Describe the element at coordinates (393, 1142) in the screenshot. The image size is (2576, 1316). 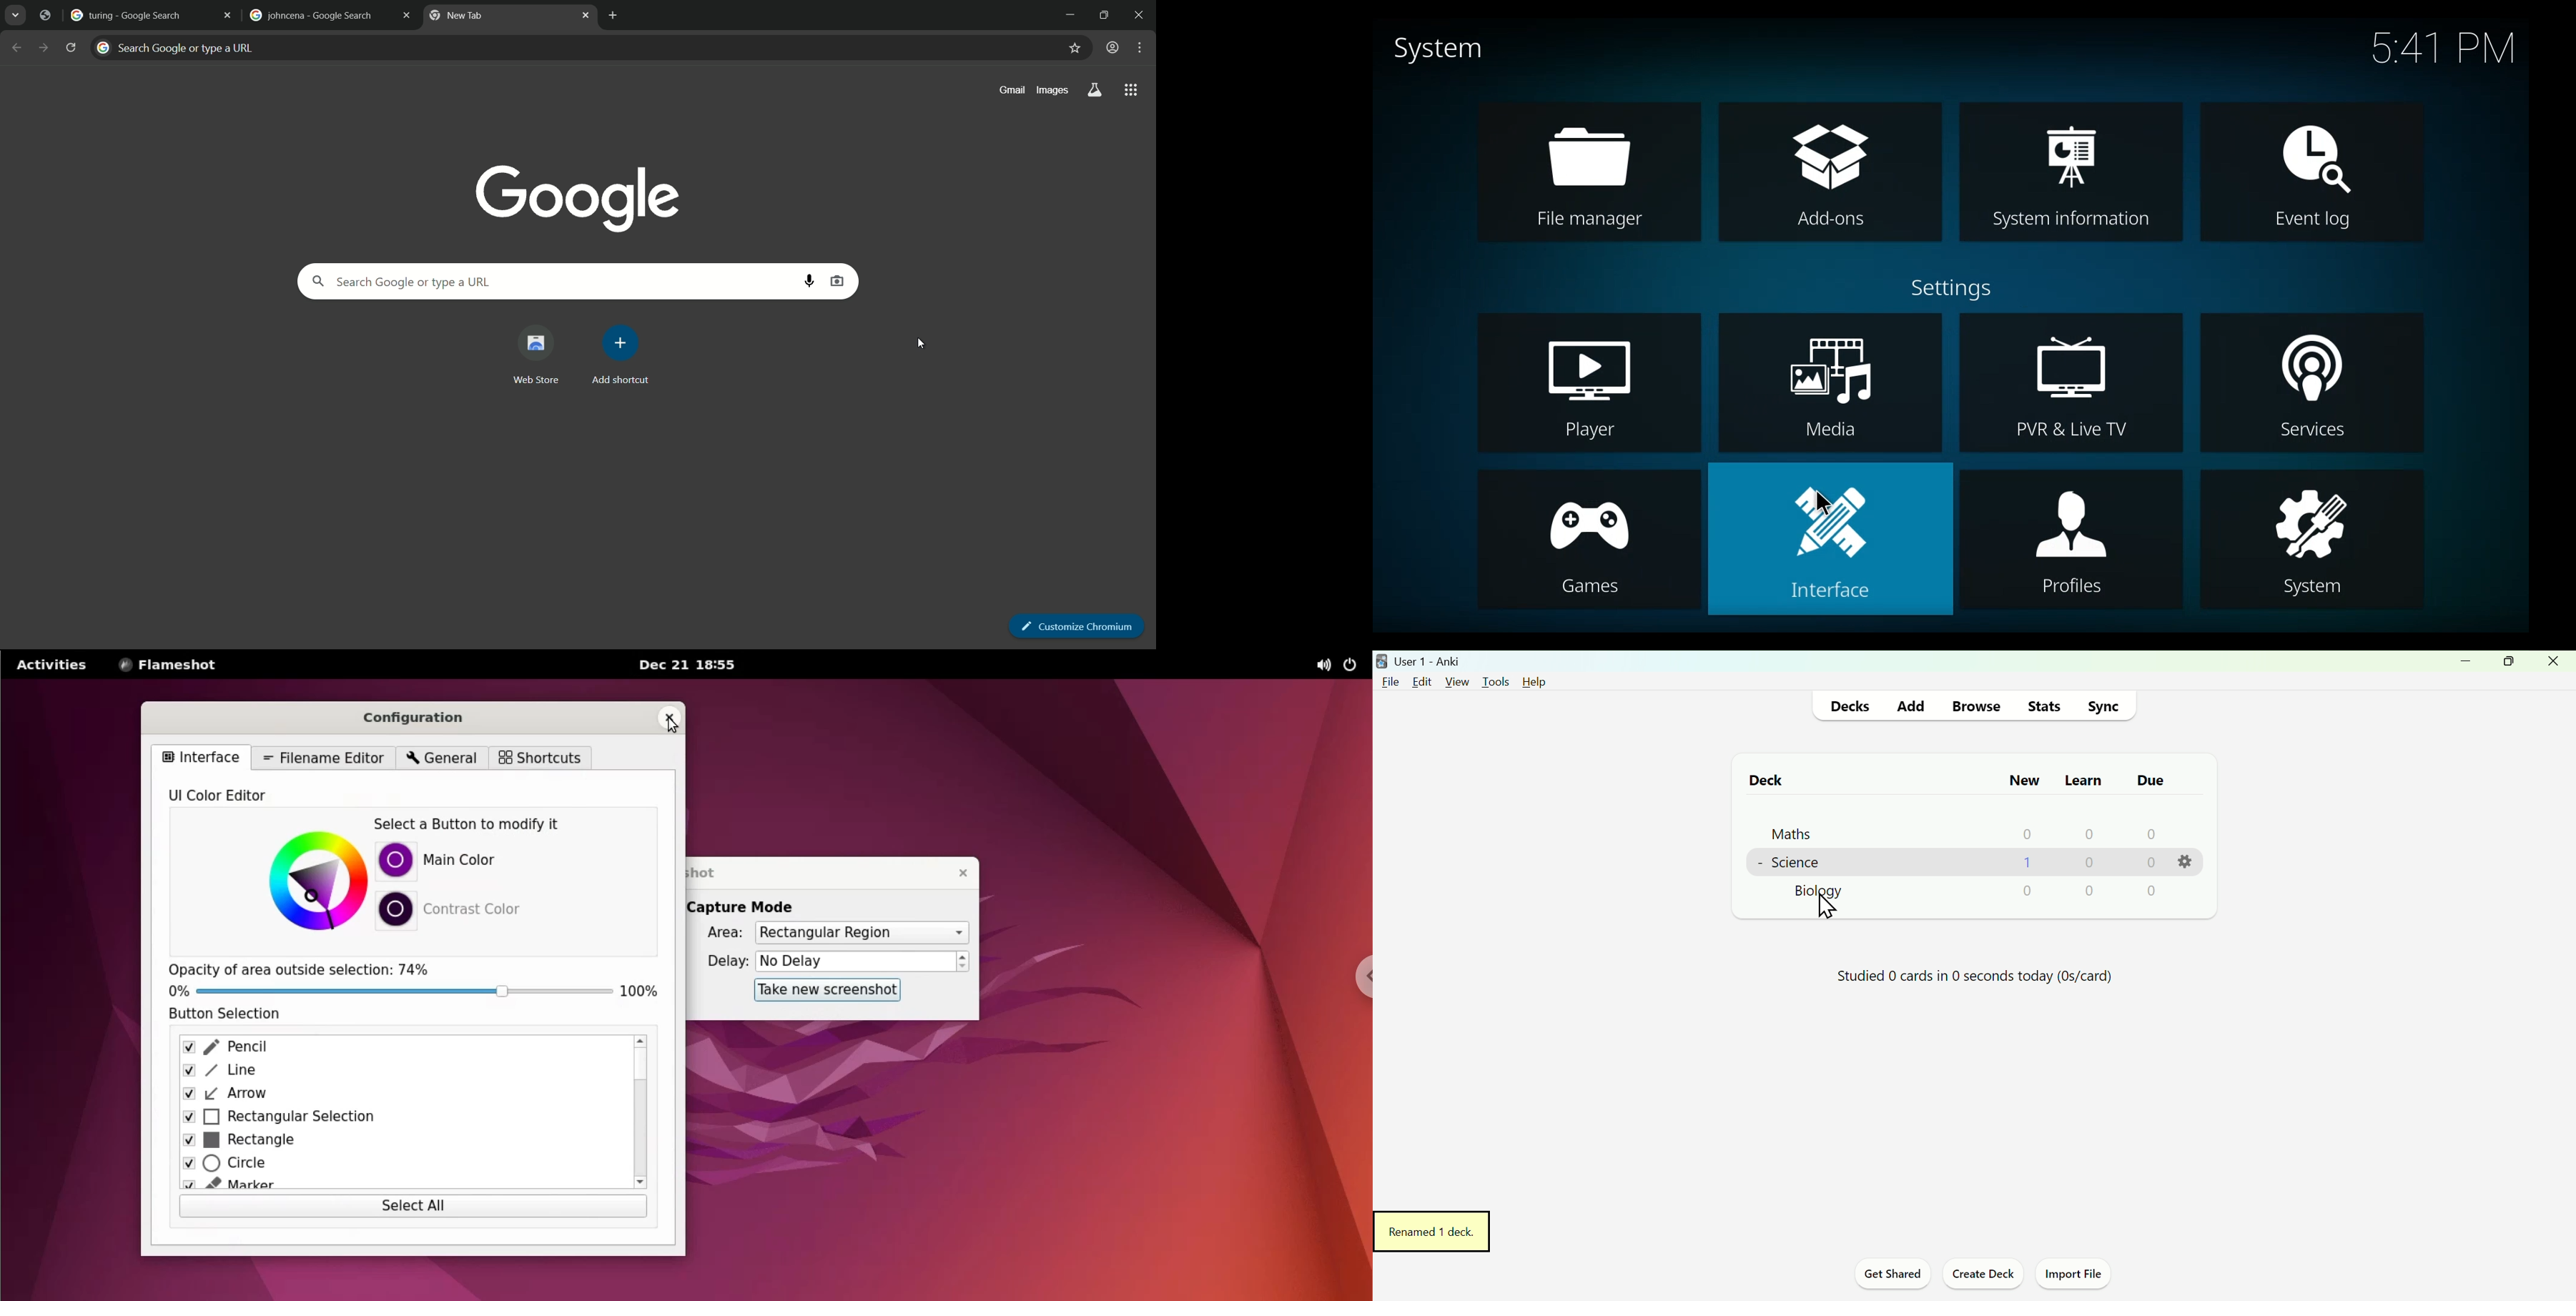
I see `rectangle` at that location.